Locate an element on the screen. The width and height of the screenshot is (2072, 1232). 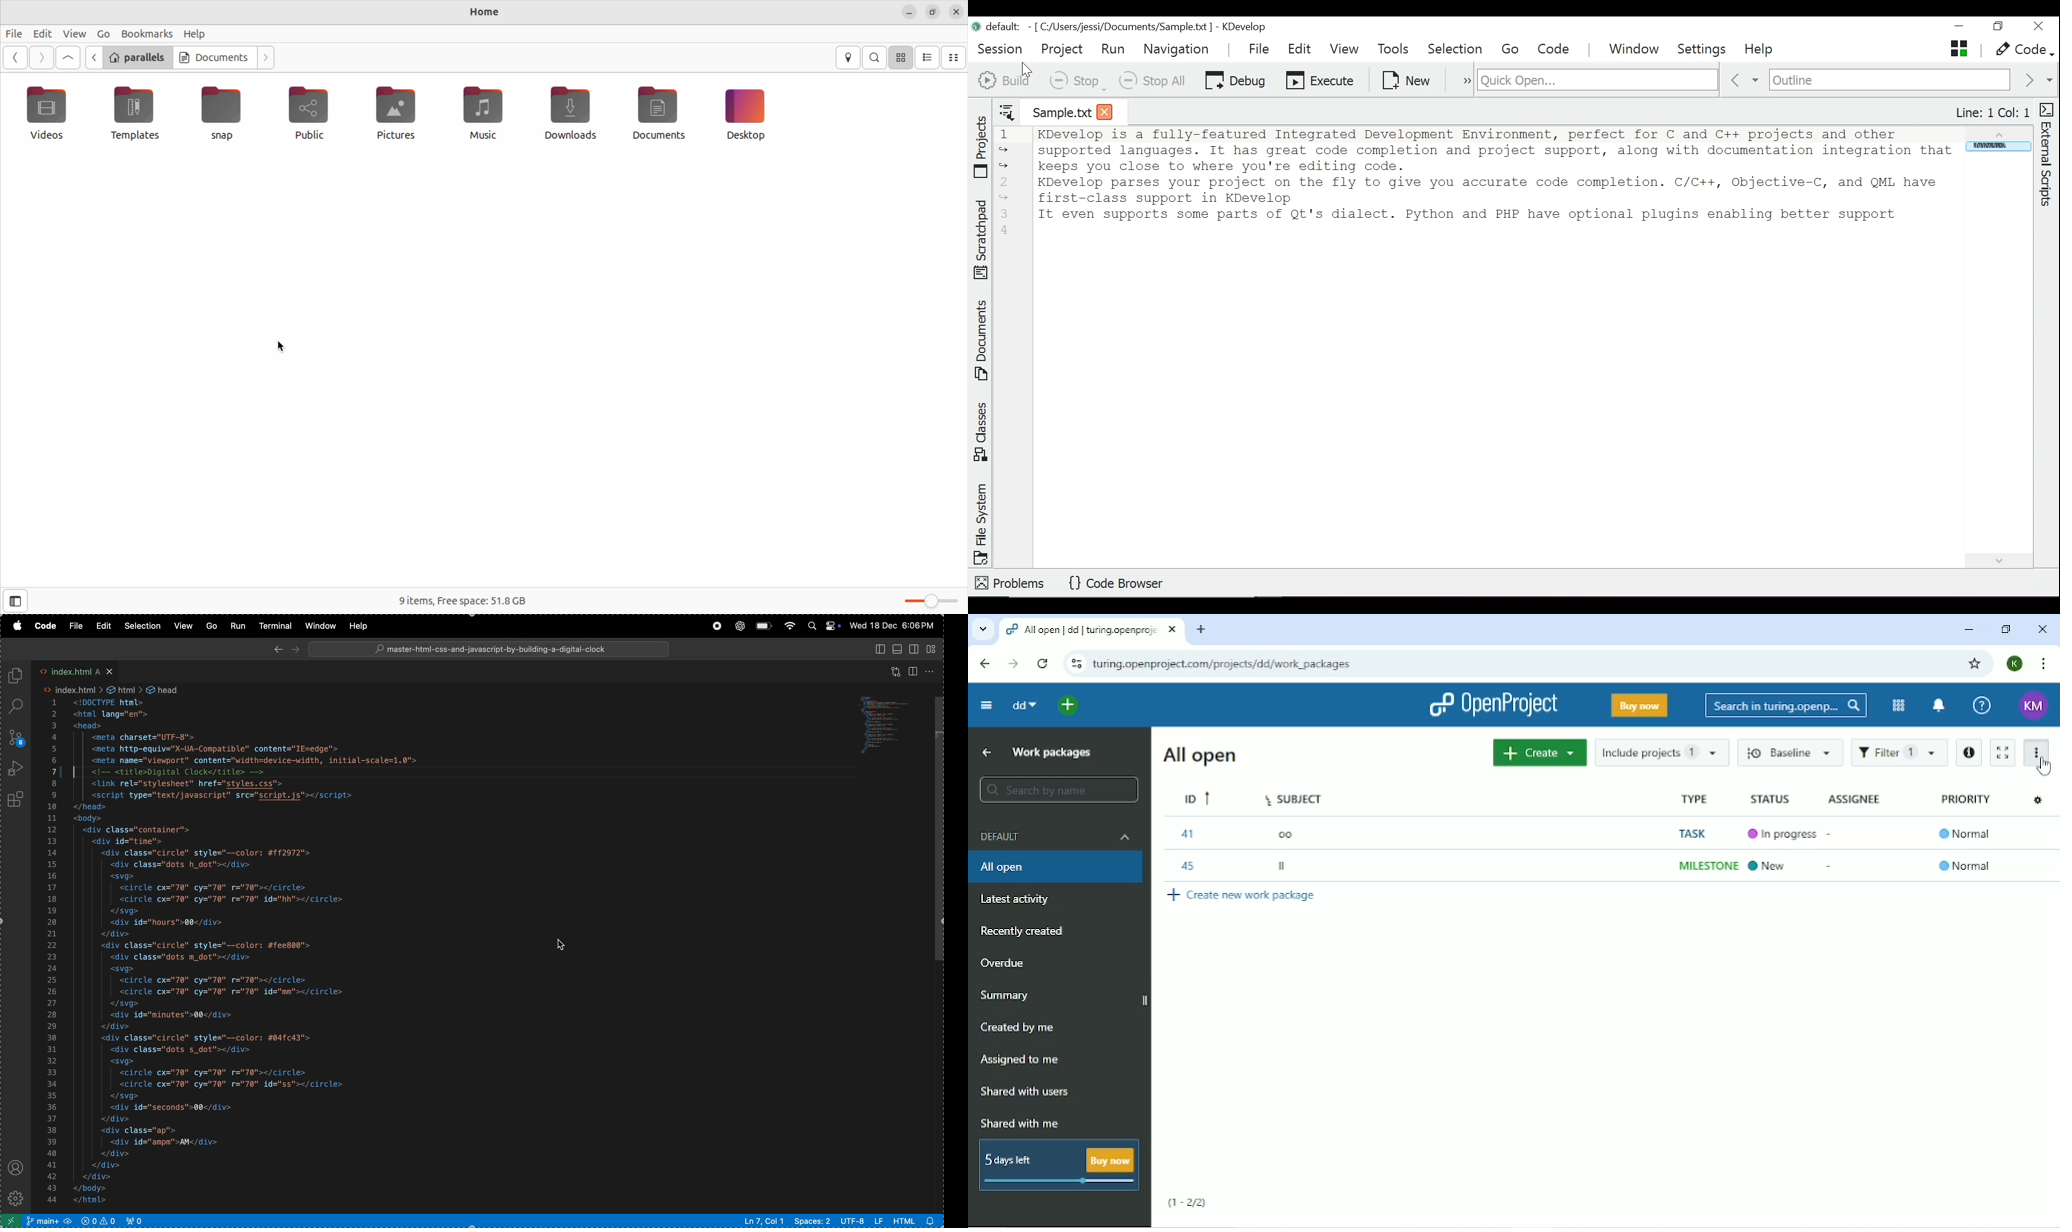
Bookmark this tab is located at coordinates (1975, 663).